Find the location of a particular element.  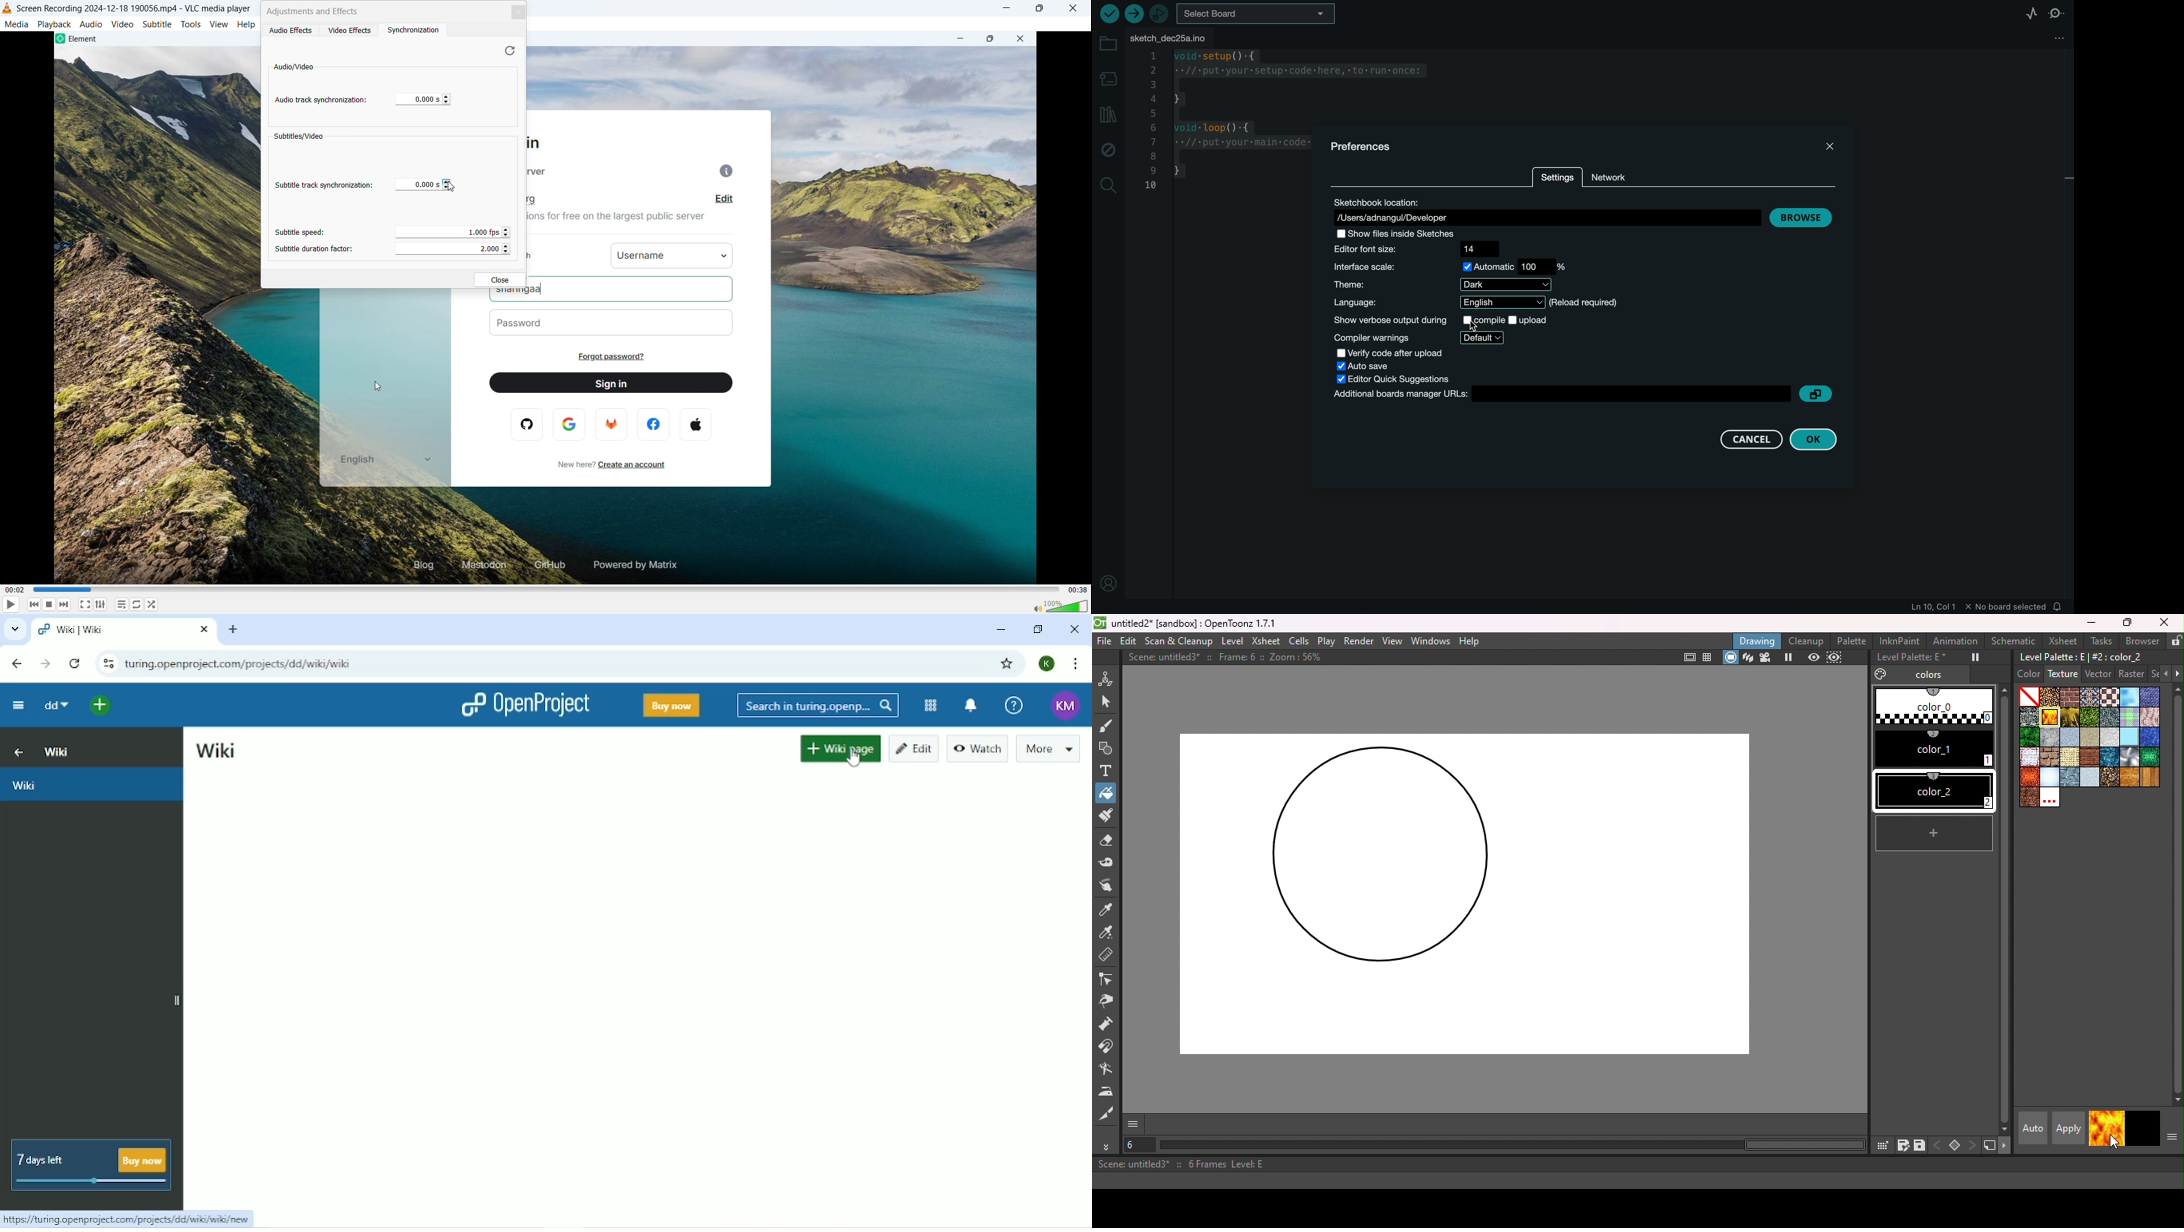

opera logo is located at coordinates (528, 424).